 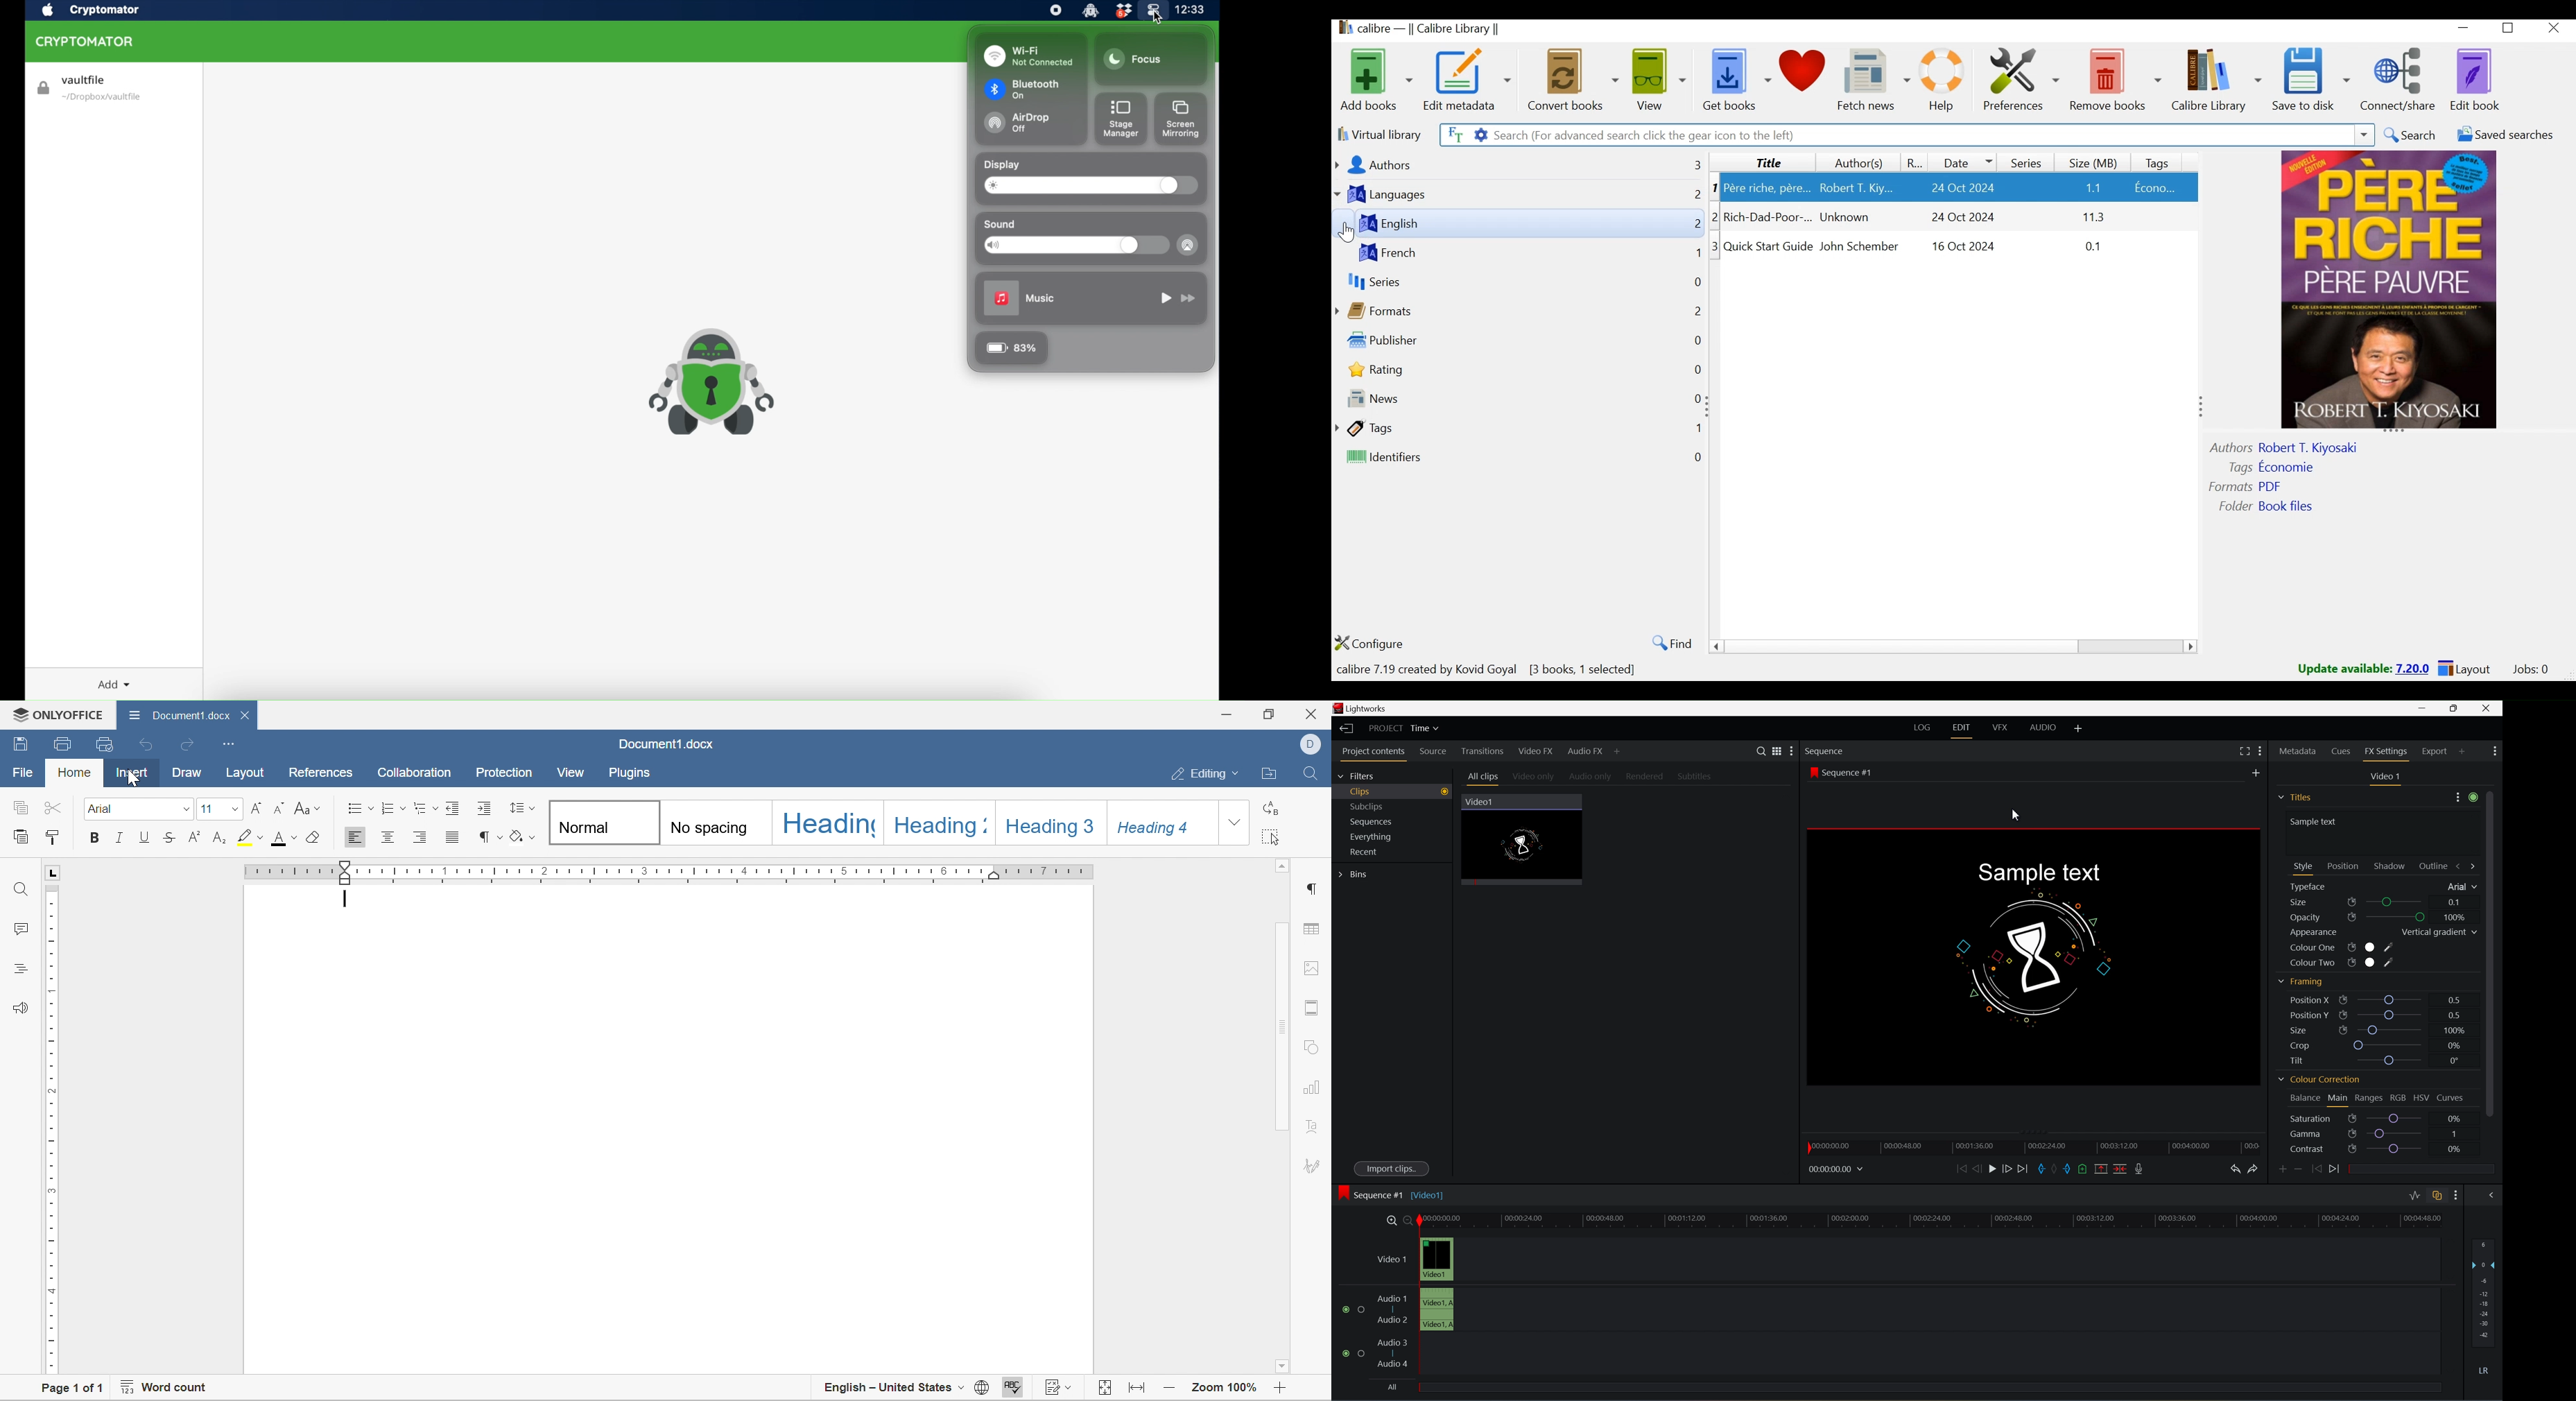 What do you see at coordinates (1434, 30) in the screenshot?
I see `calibre-calibre library` at bounding box center [1434, 30].